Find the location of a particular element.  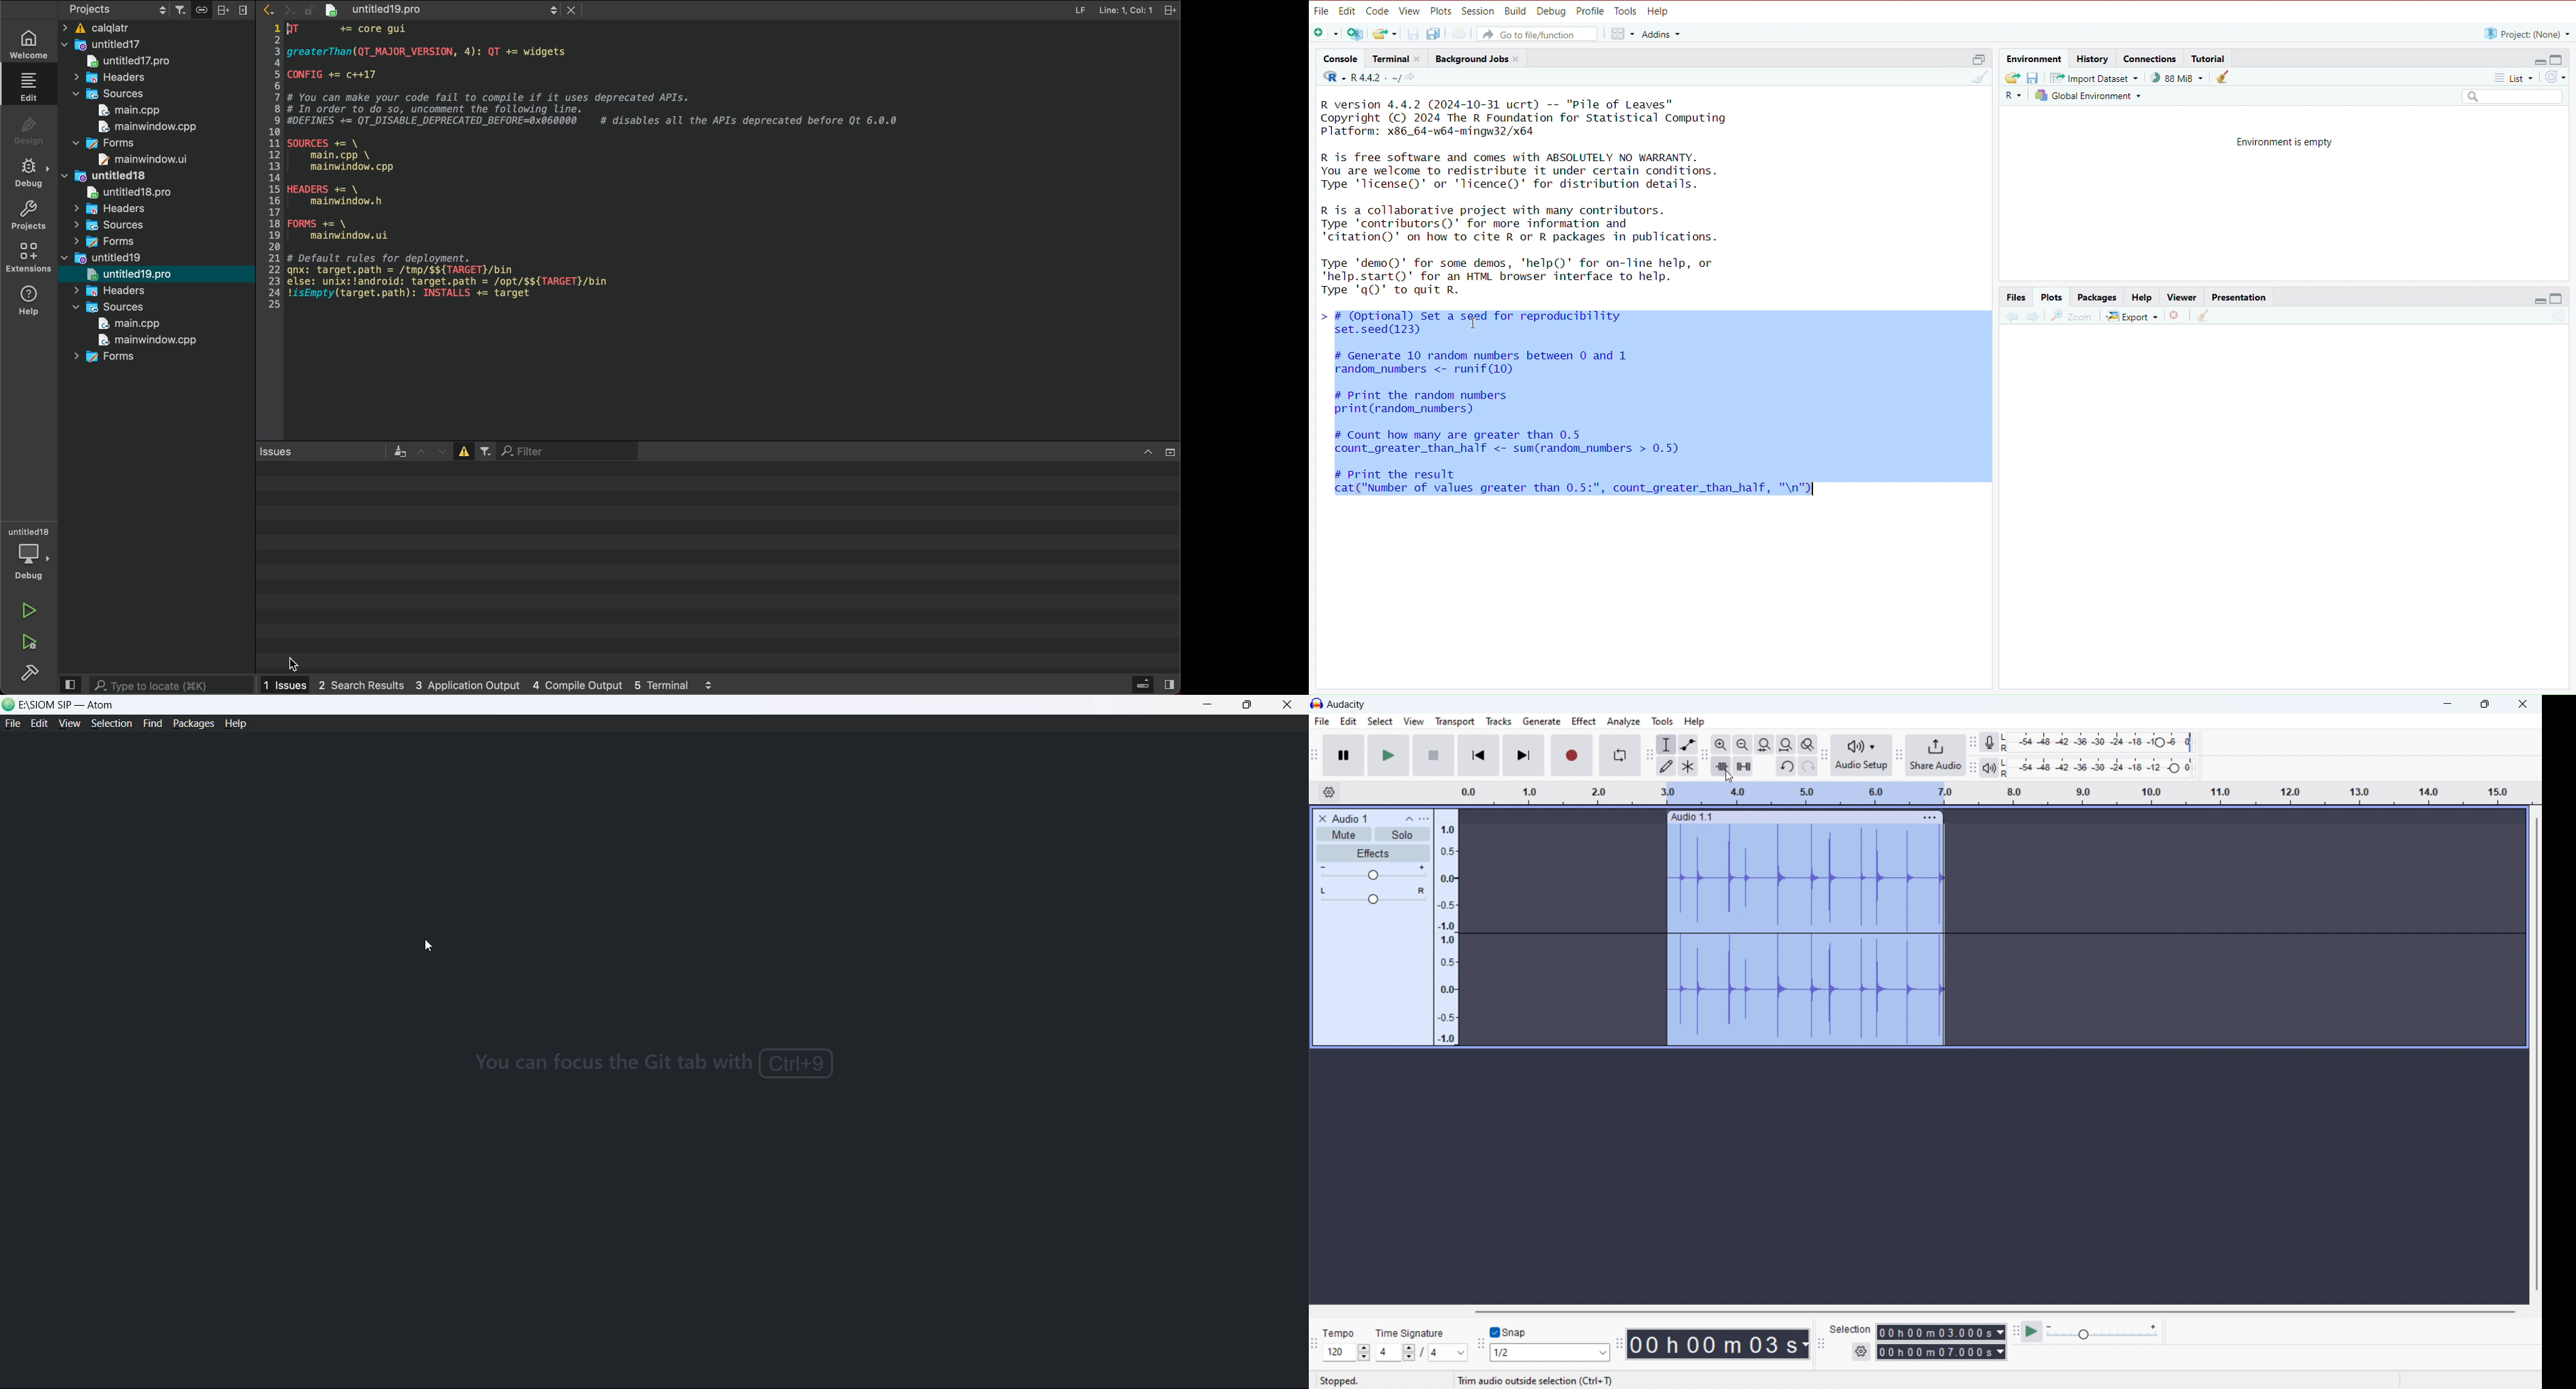

toggle snap is located at coordinates (1508, 1332).